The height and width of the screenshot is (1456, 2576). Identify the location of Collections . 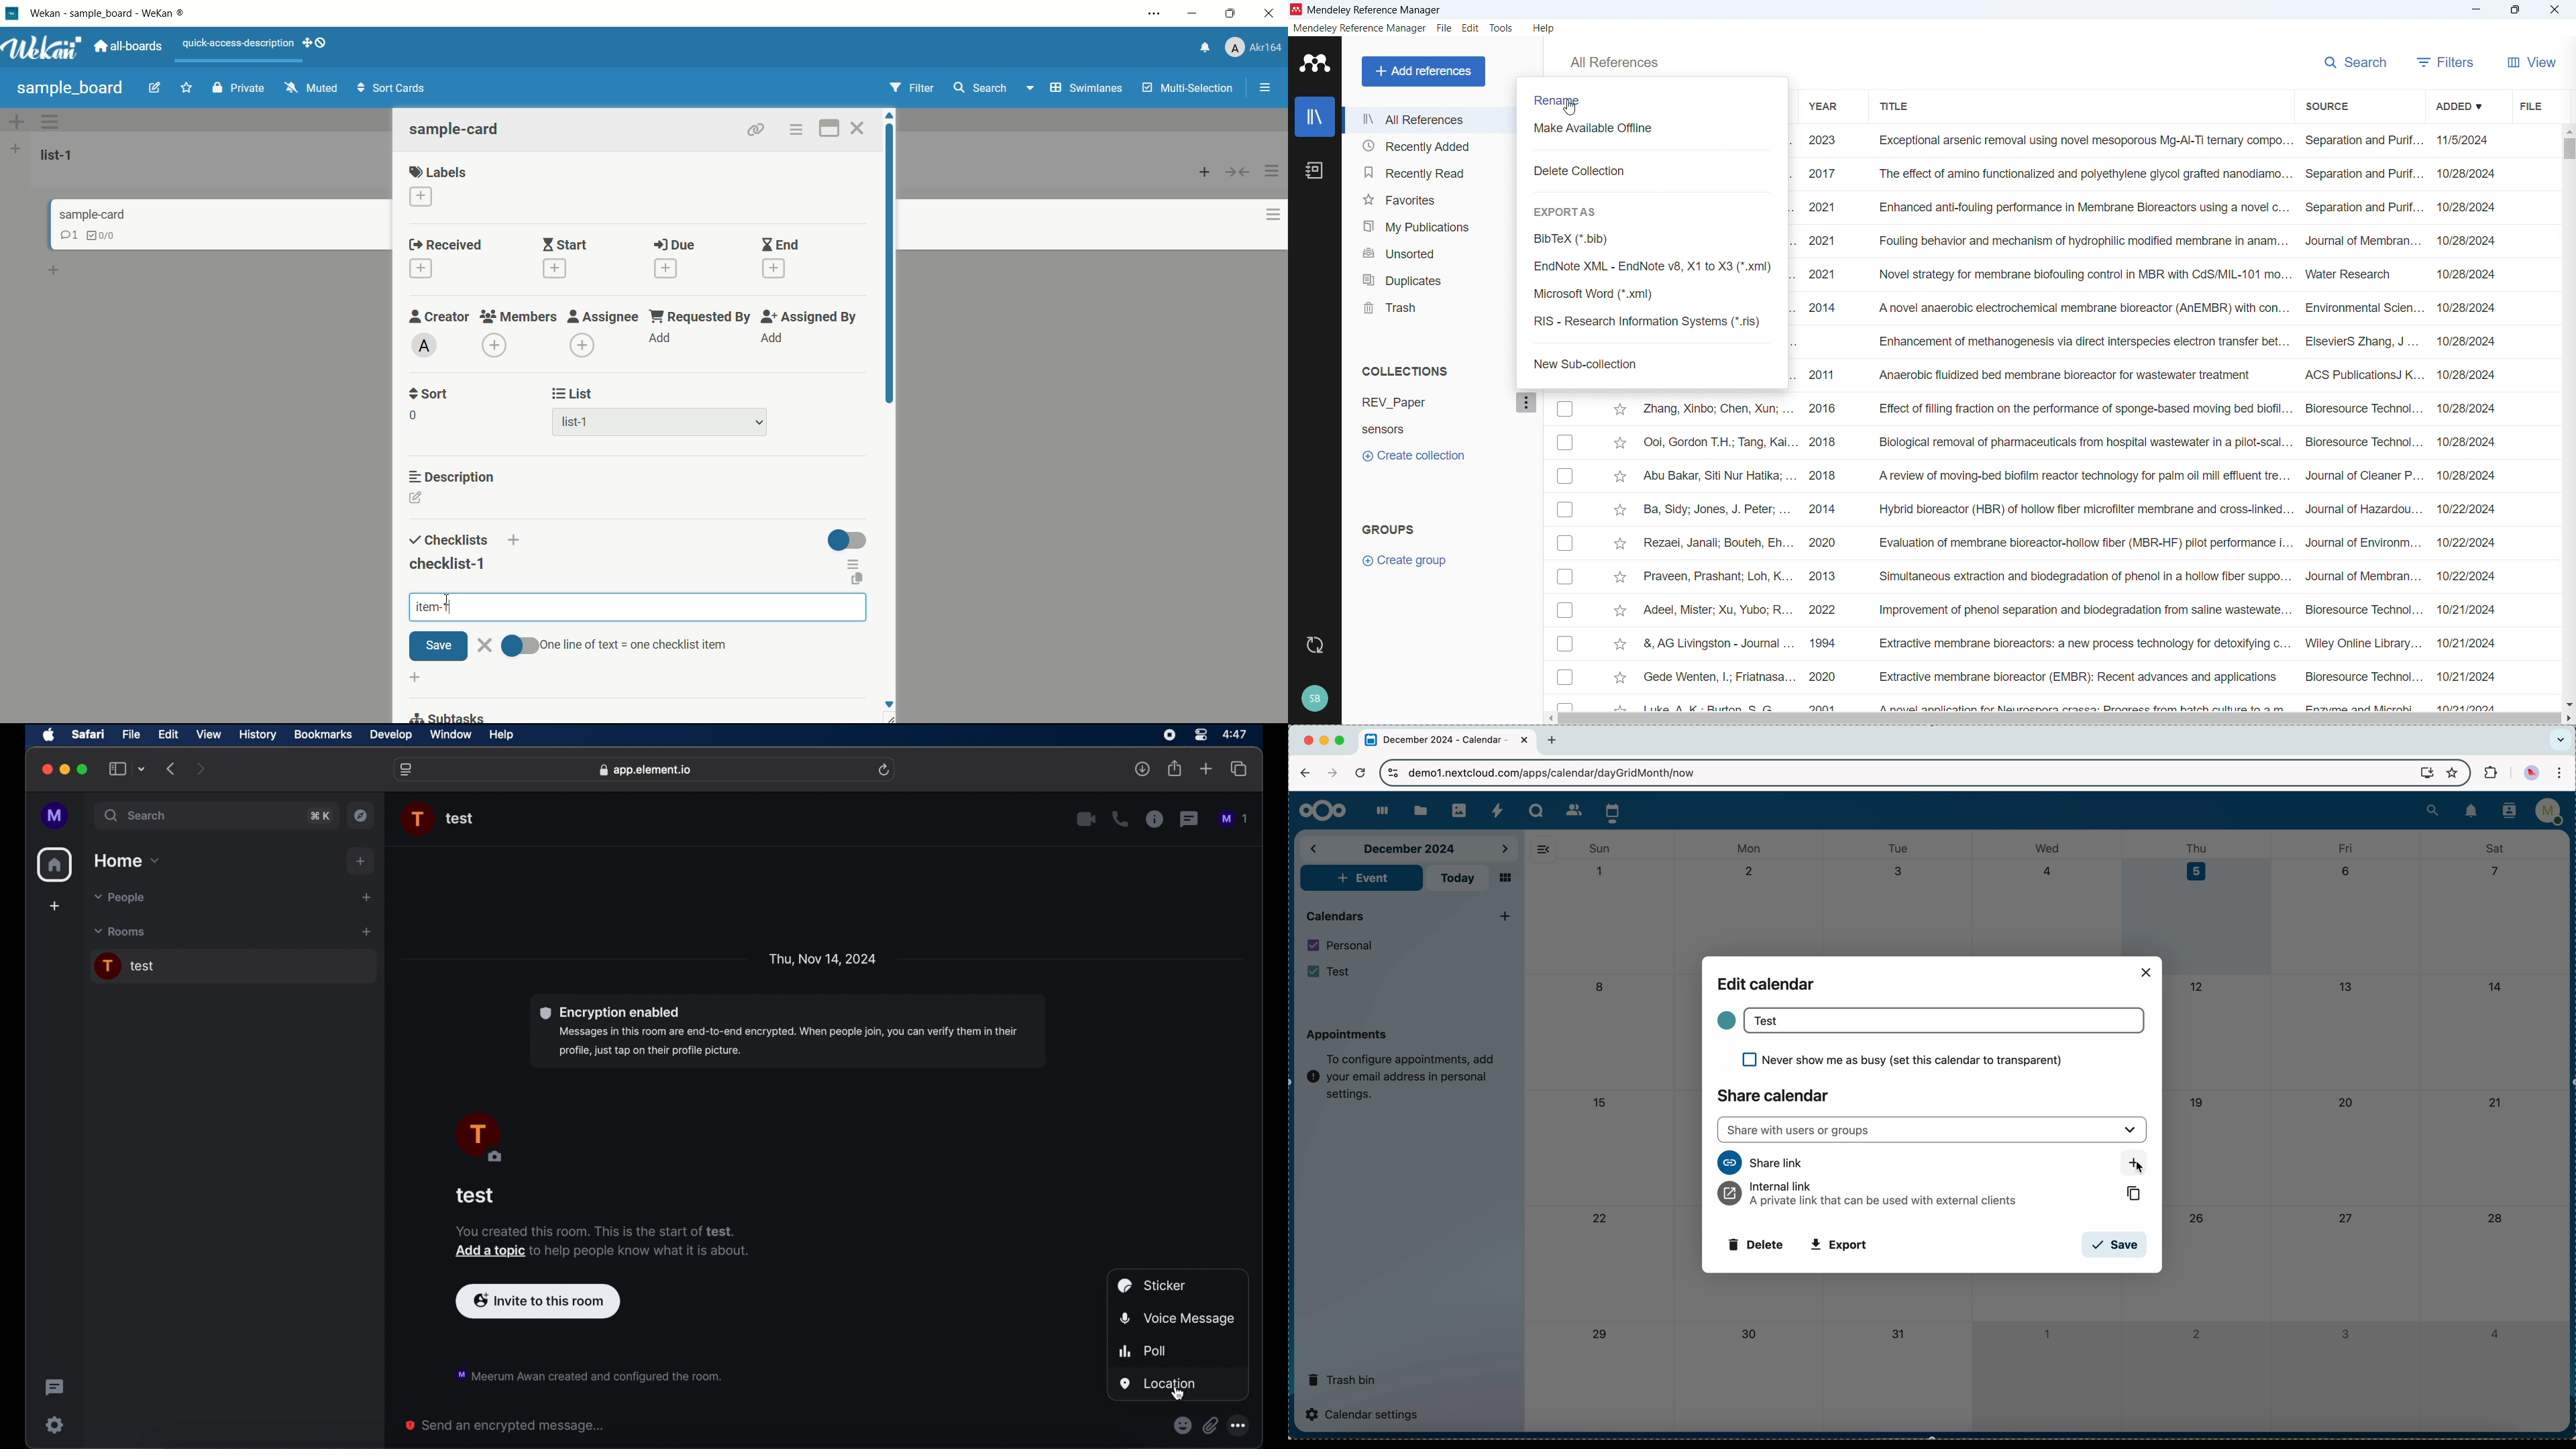
(1405, 372).